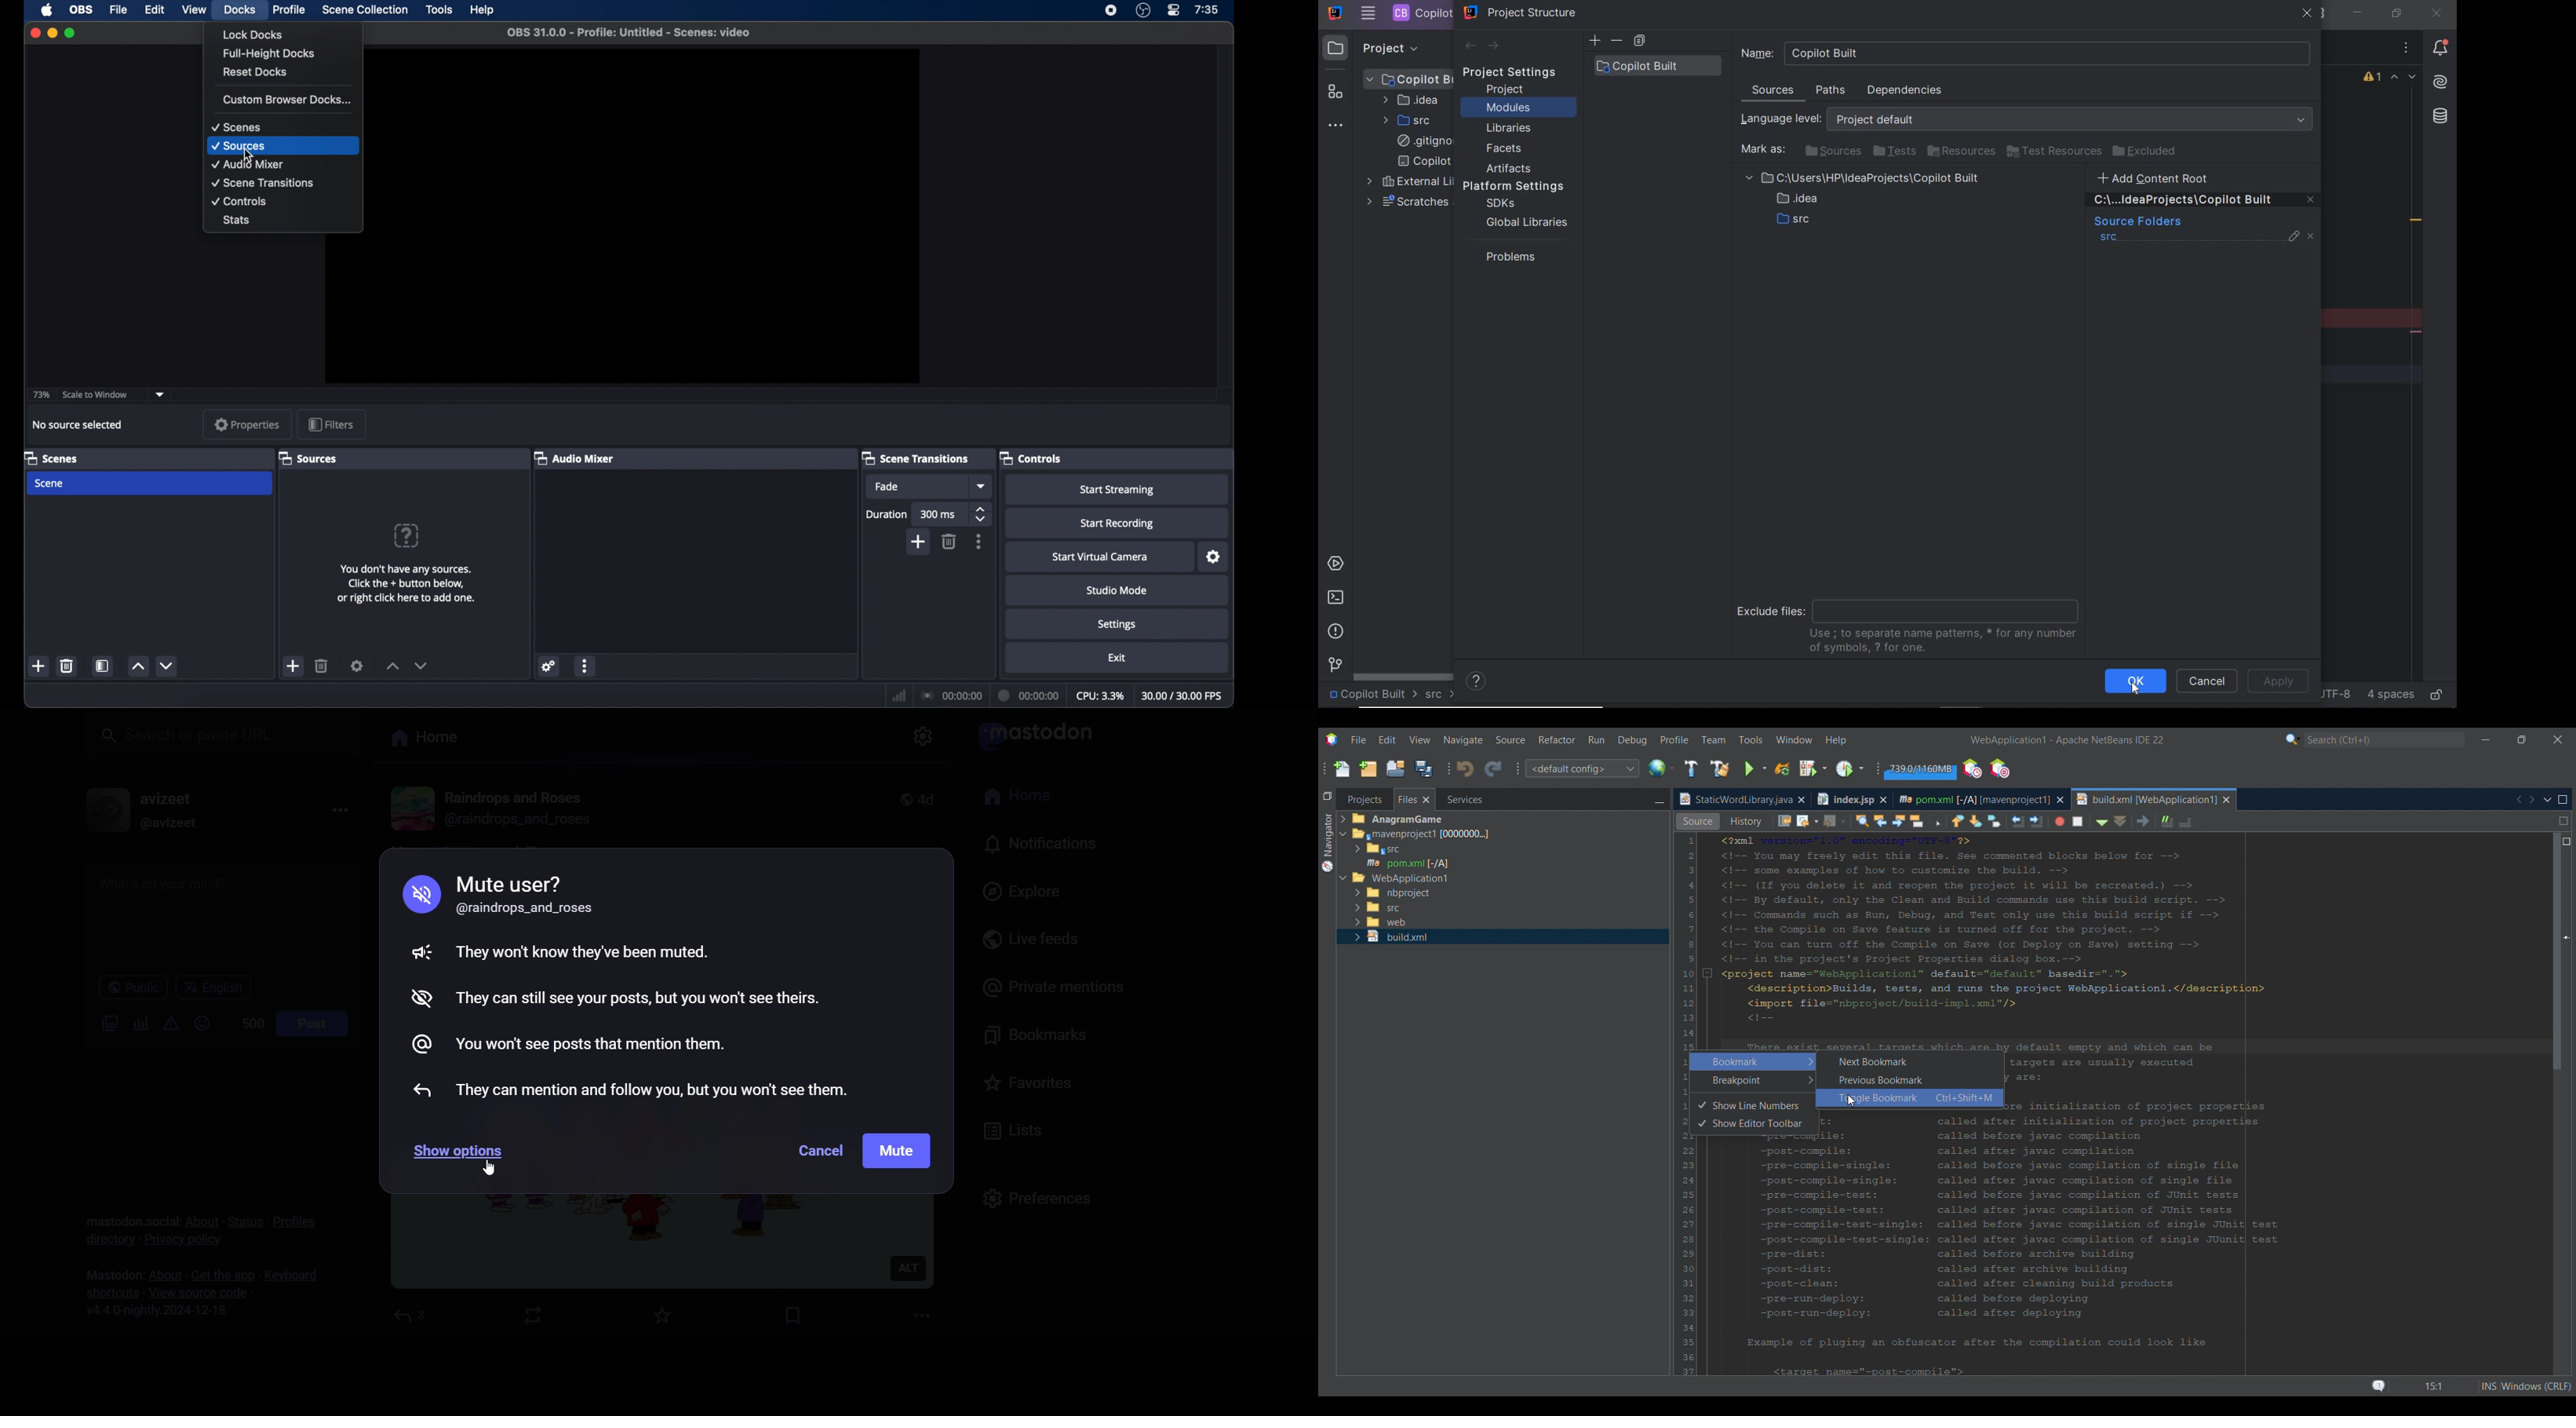 The height and width of the screenshot is (1428, 2576). What do you see at coordinates (2134, 822) in the screenshot?
I see `Shift line left` at bounding box center [2134, 822].